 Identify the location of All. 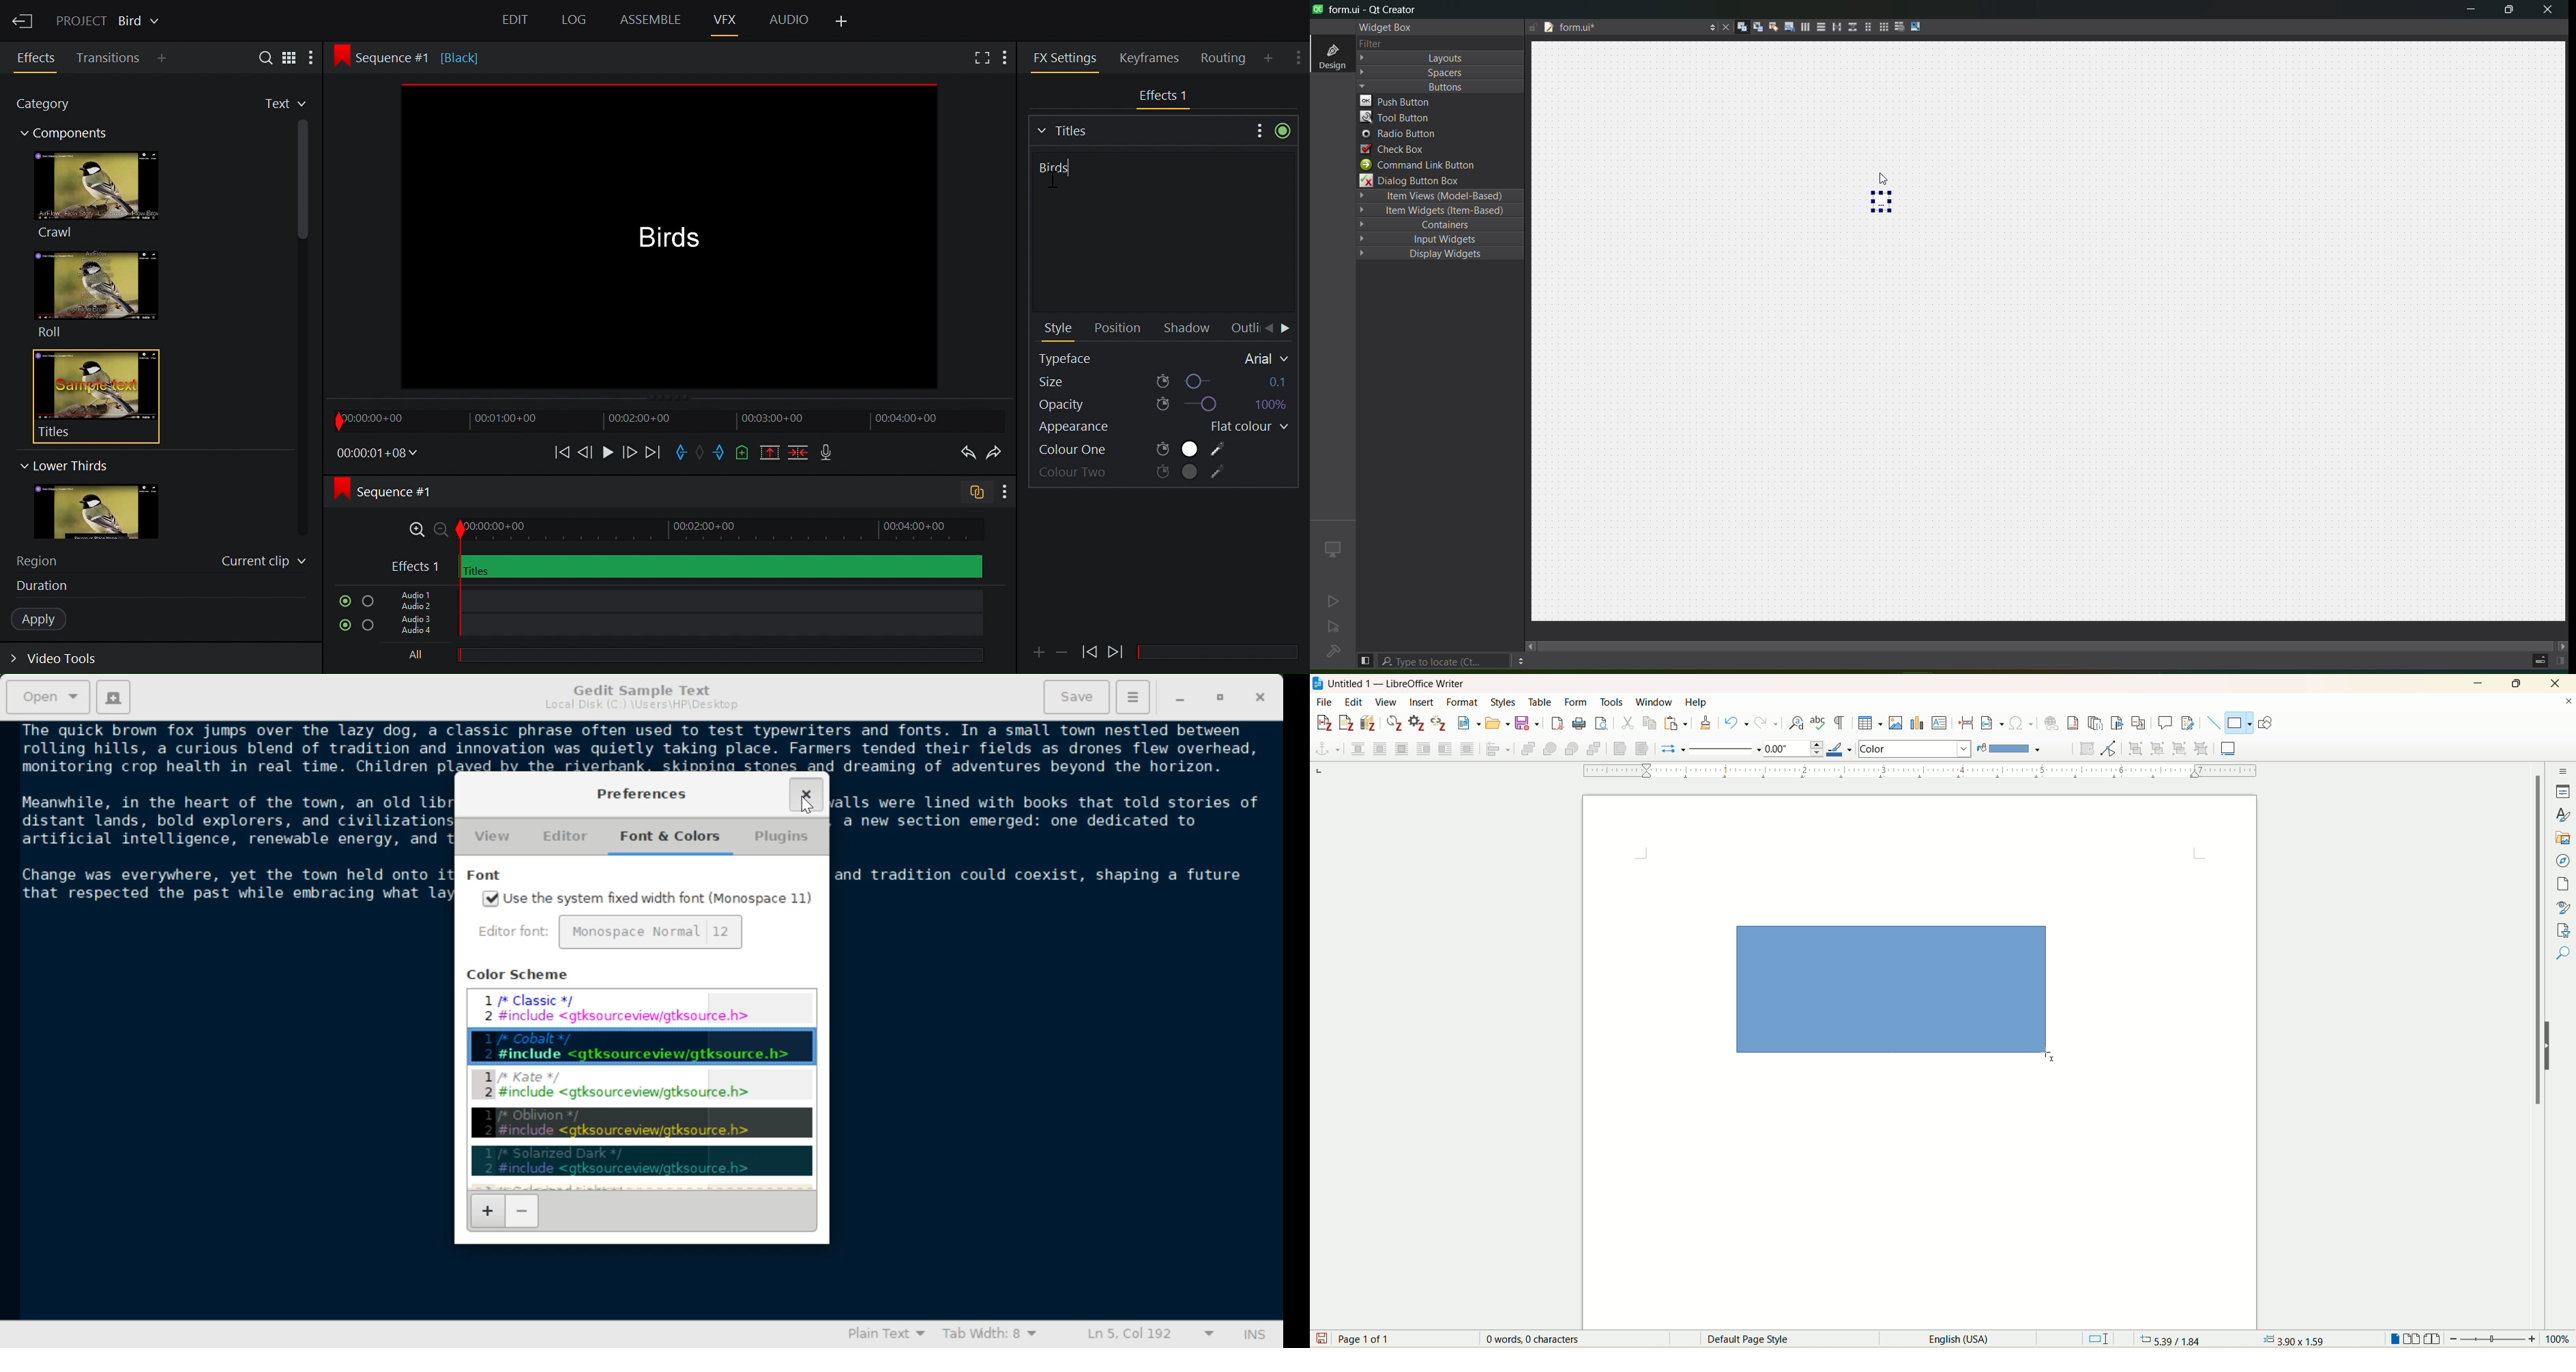
(679, 656).